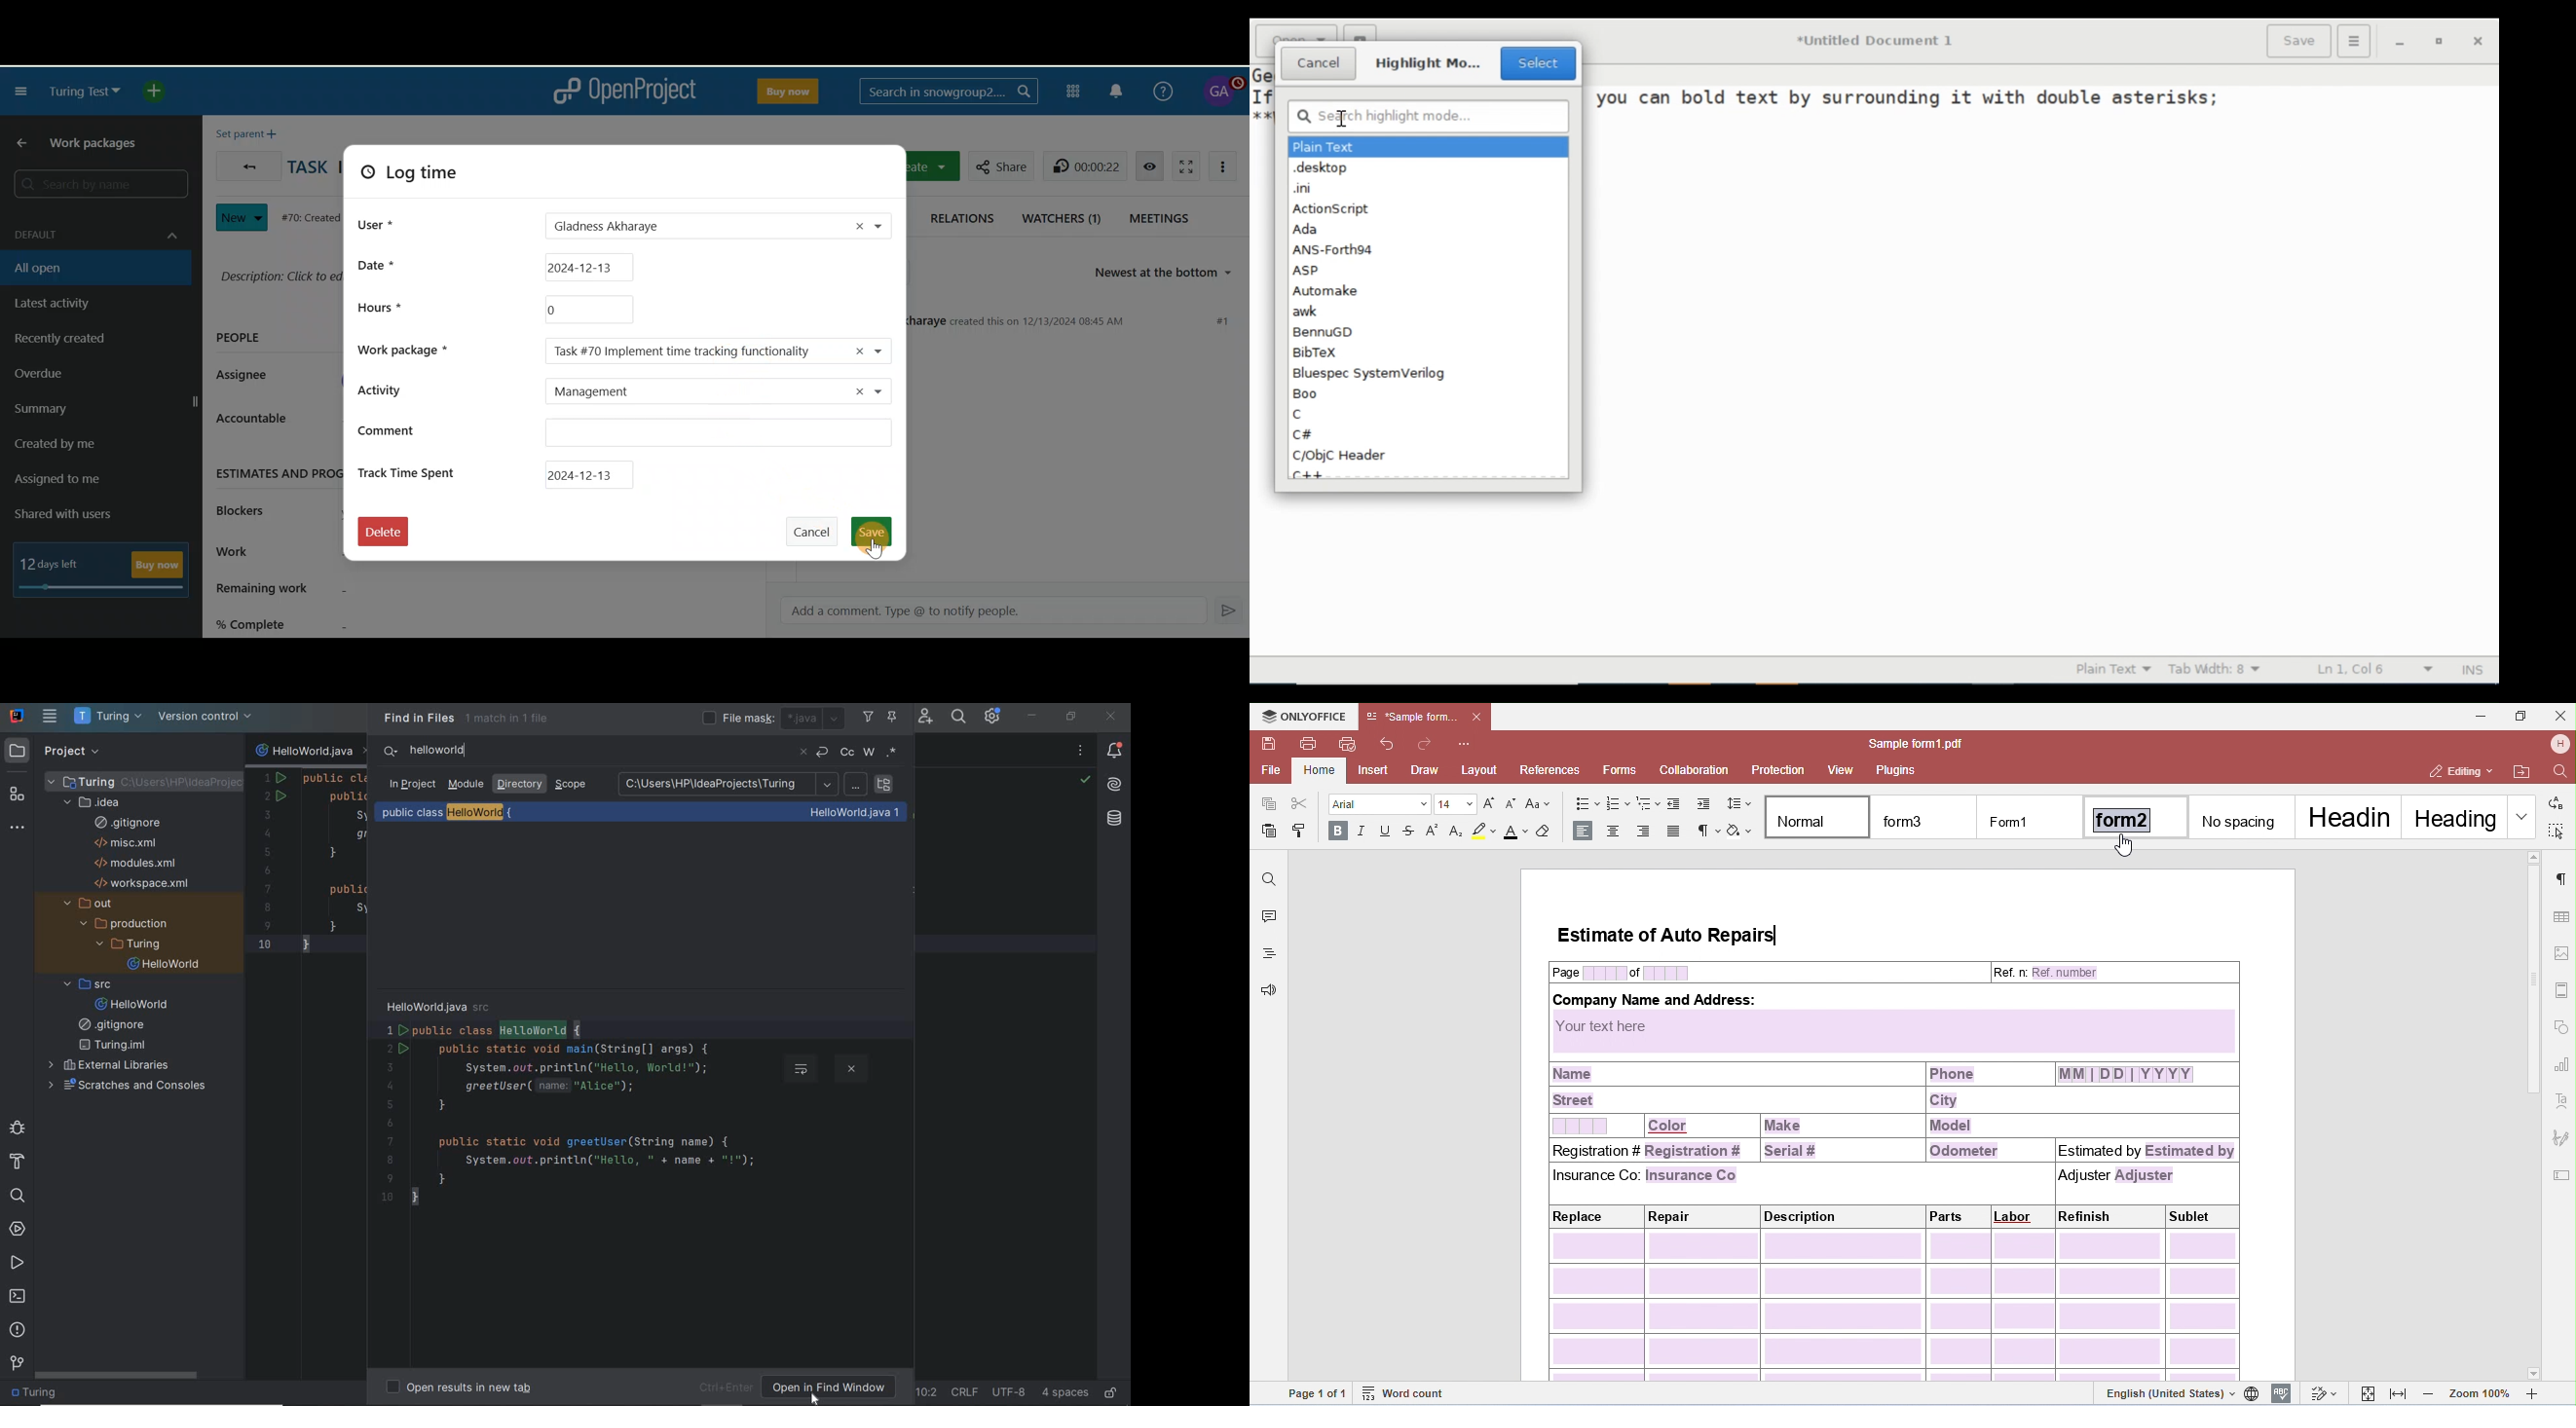 This screenshot has width=2576, height=1428. I want to click on Back, so click(16, 144).